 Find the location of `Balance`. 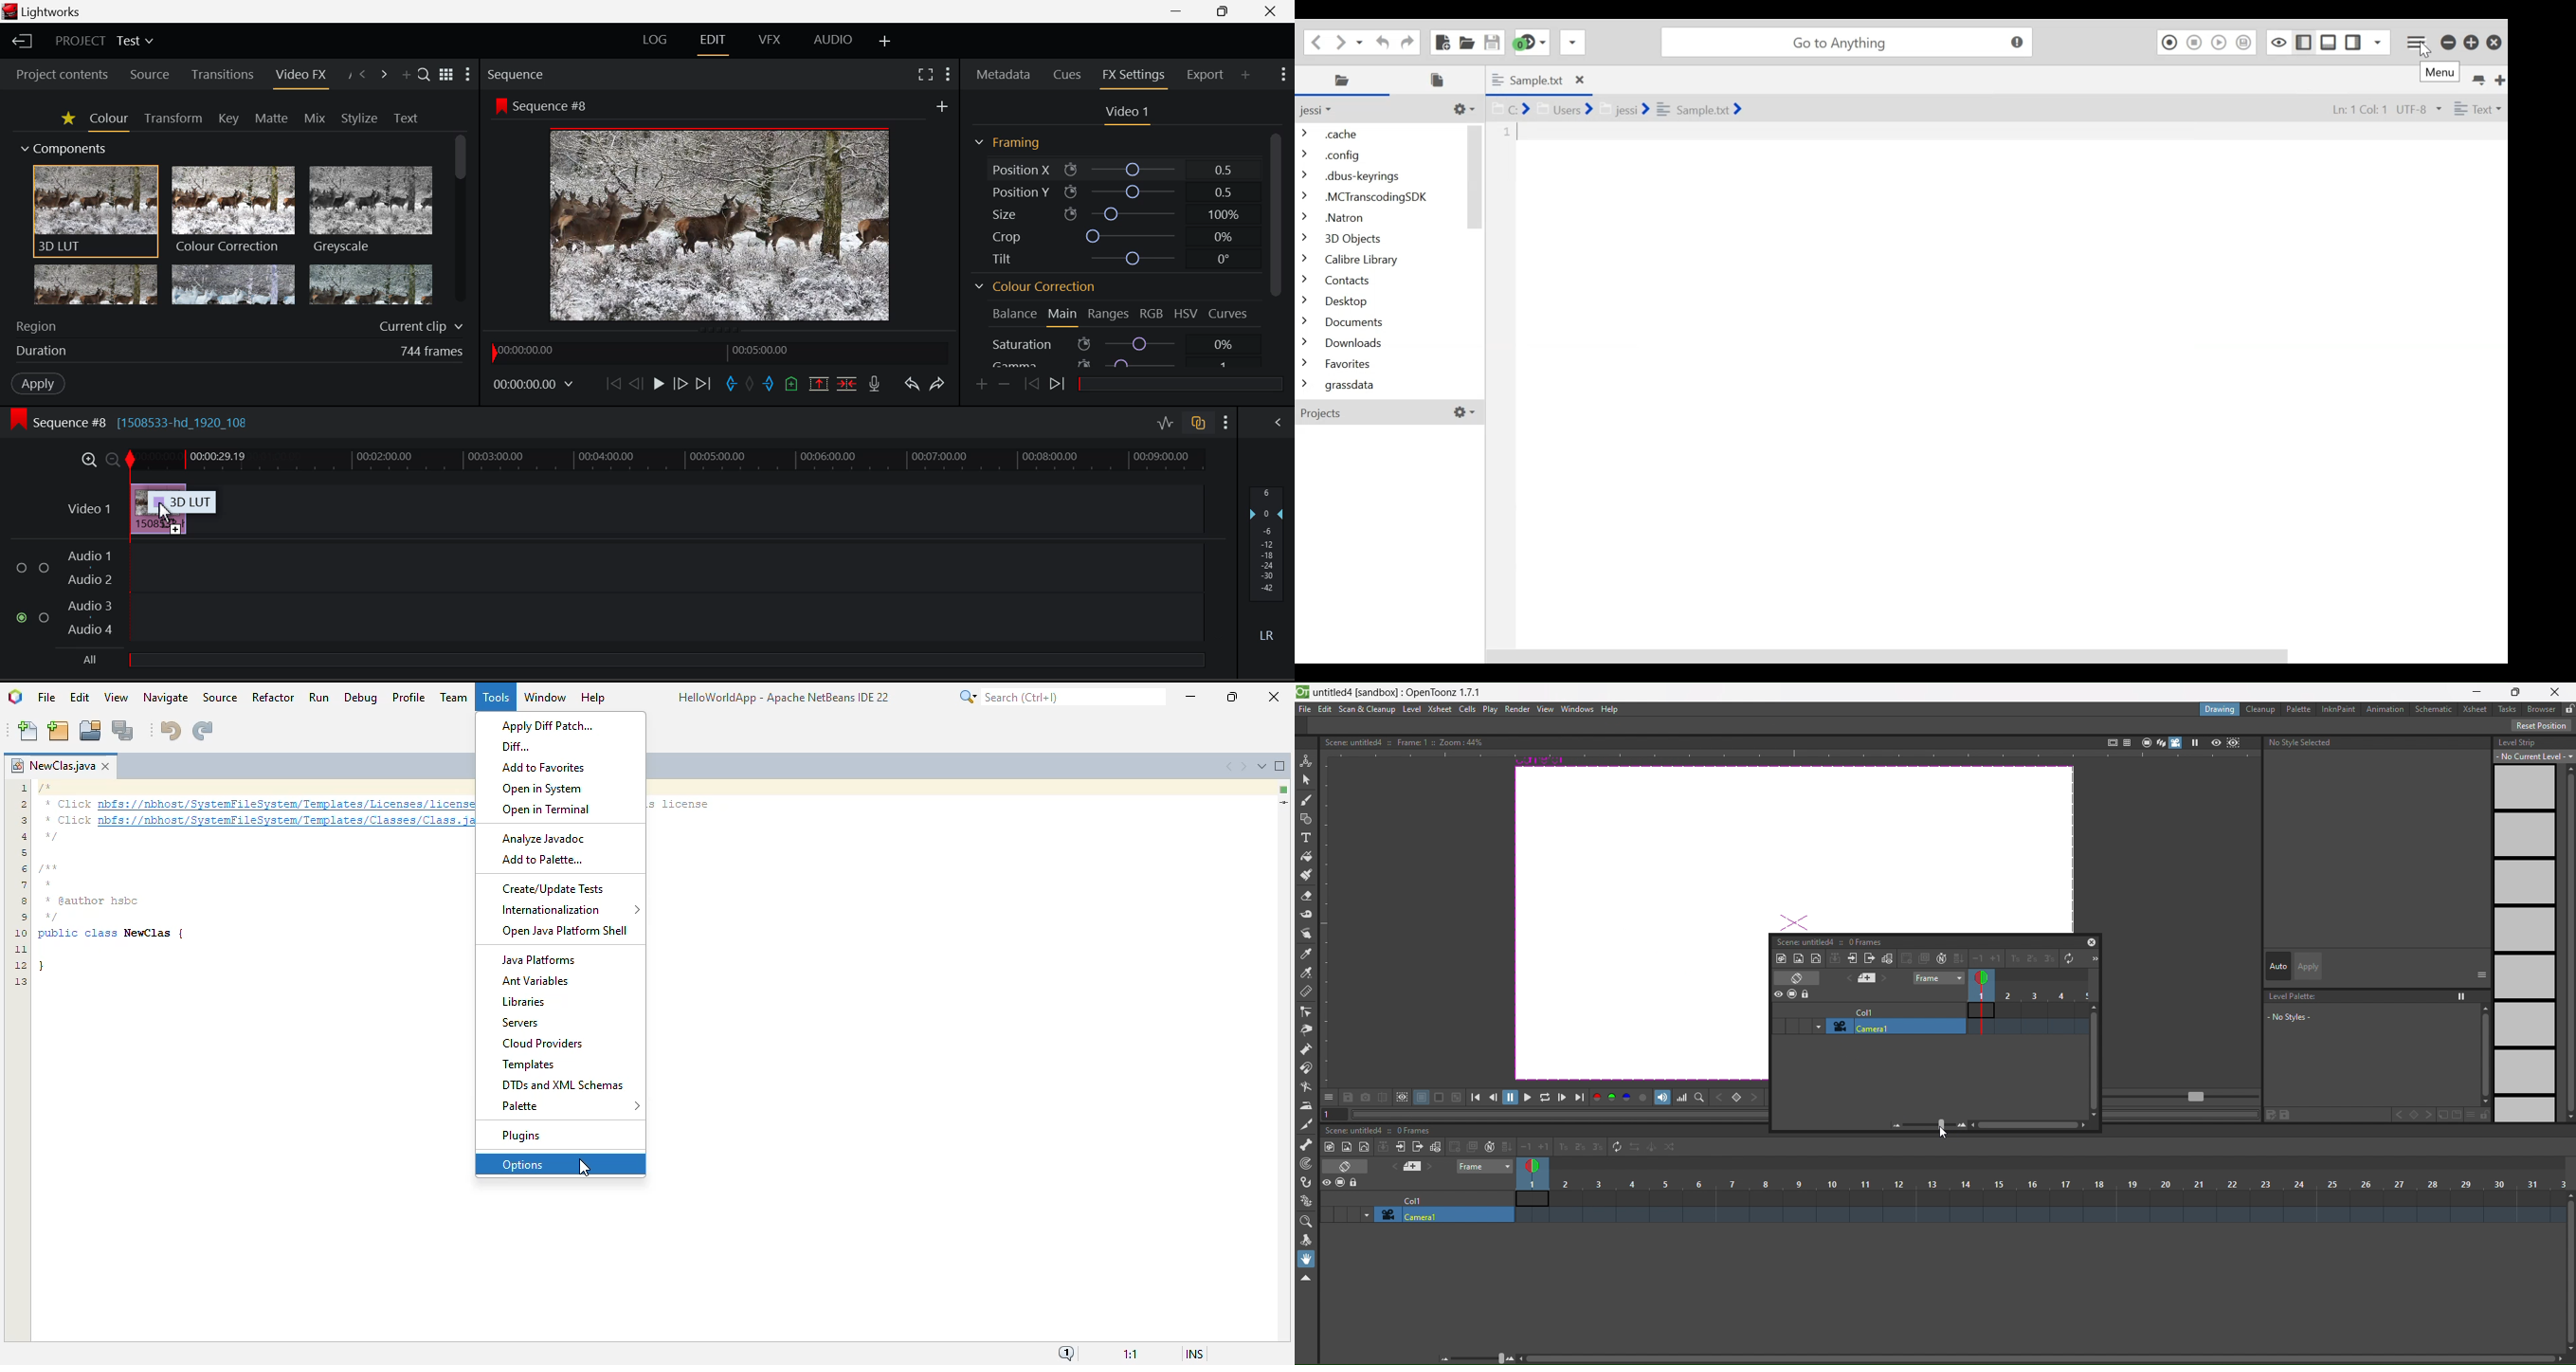

Balance is located at coordinates (1012, 316).